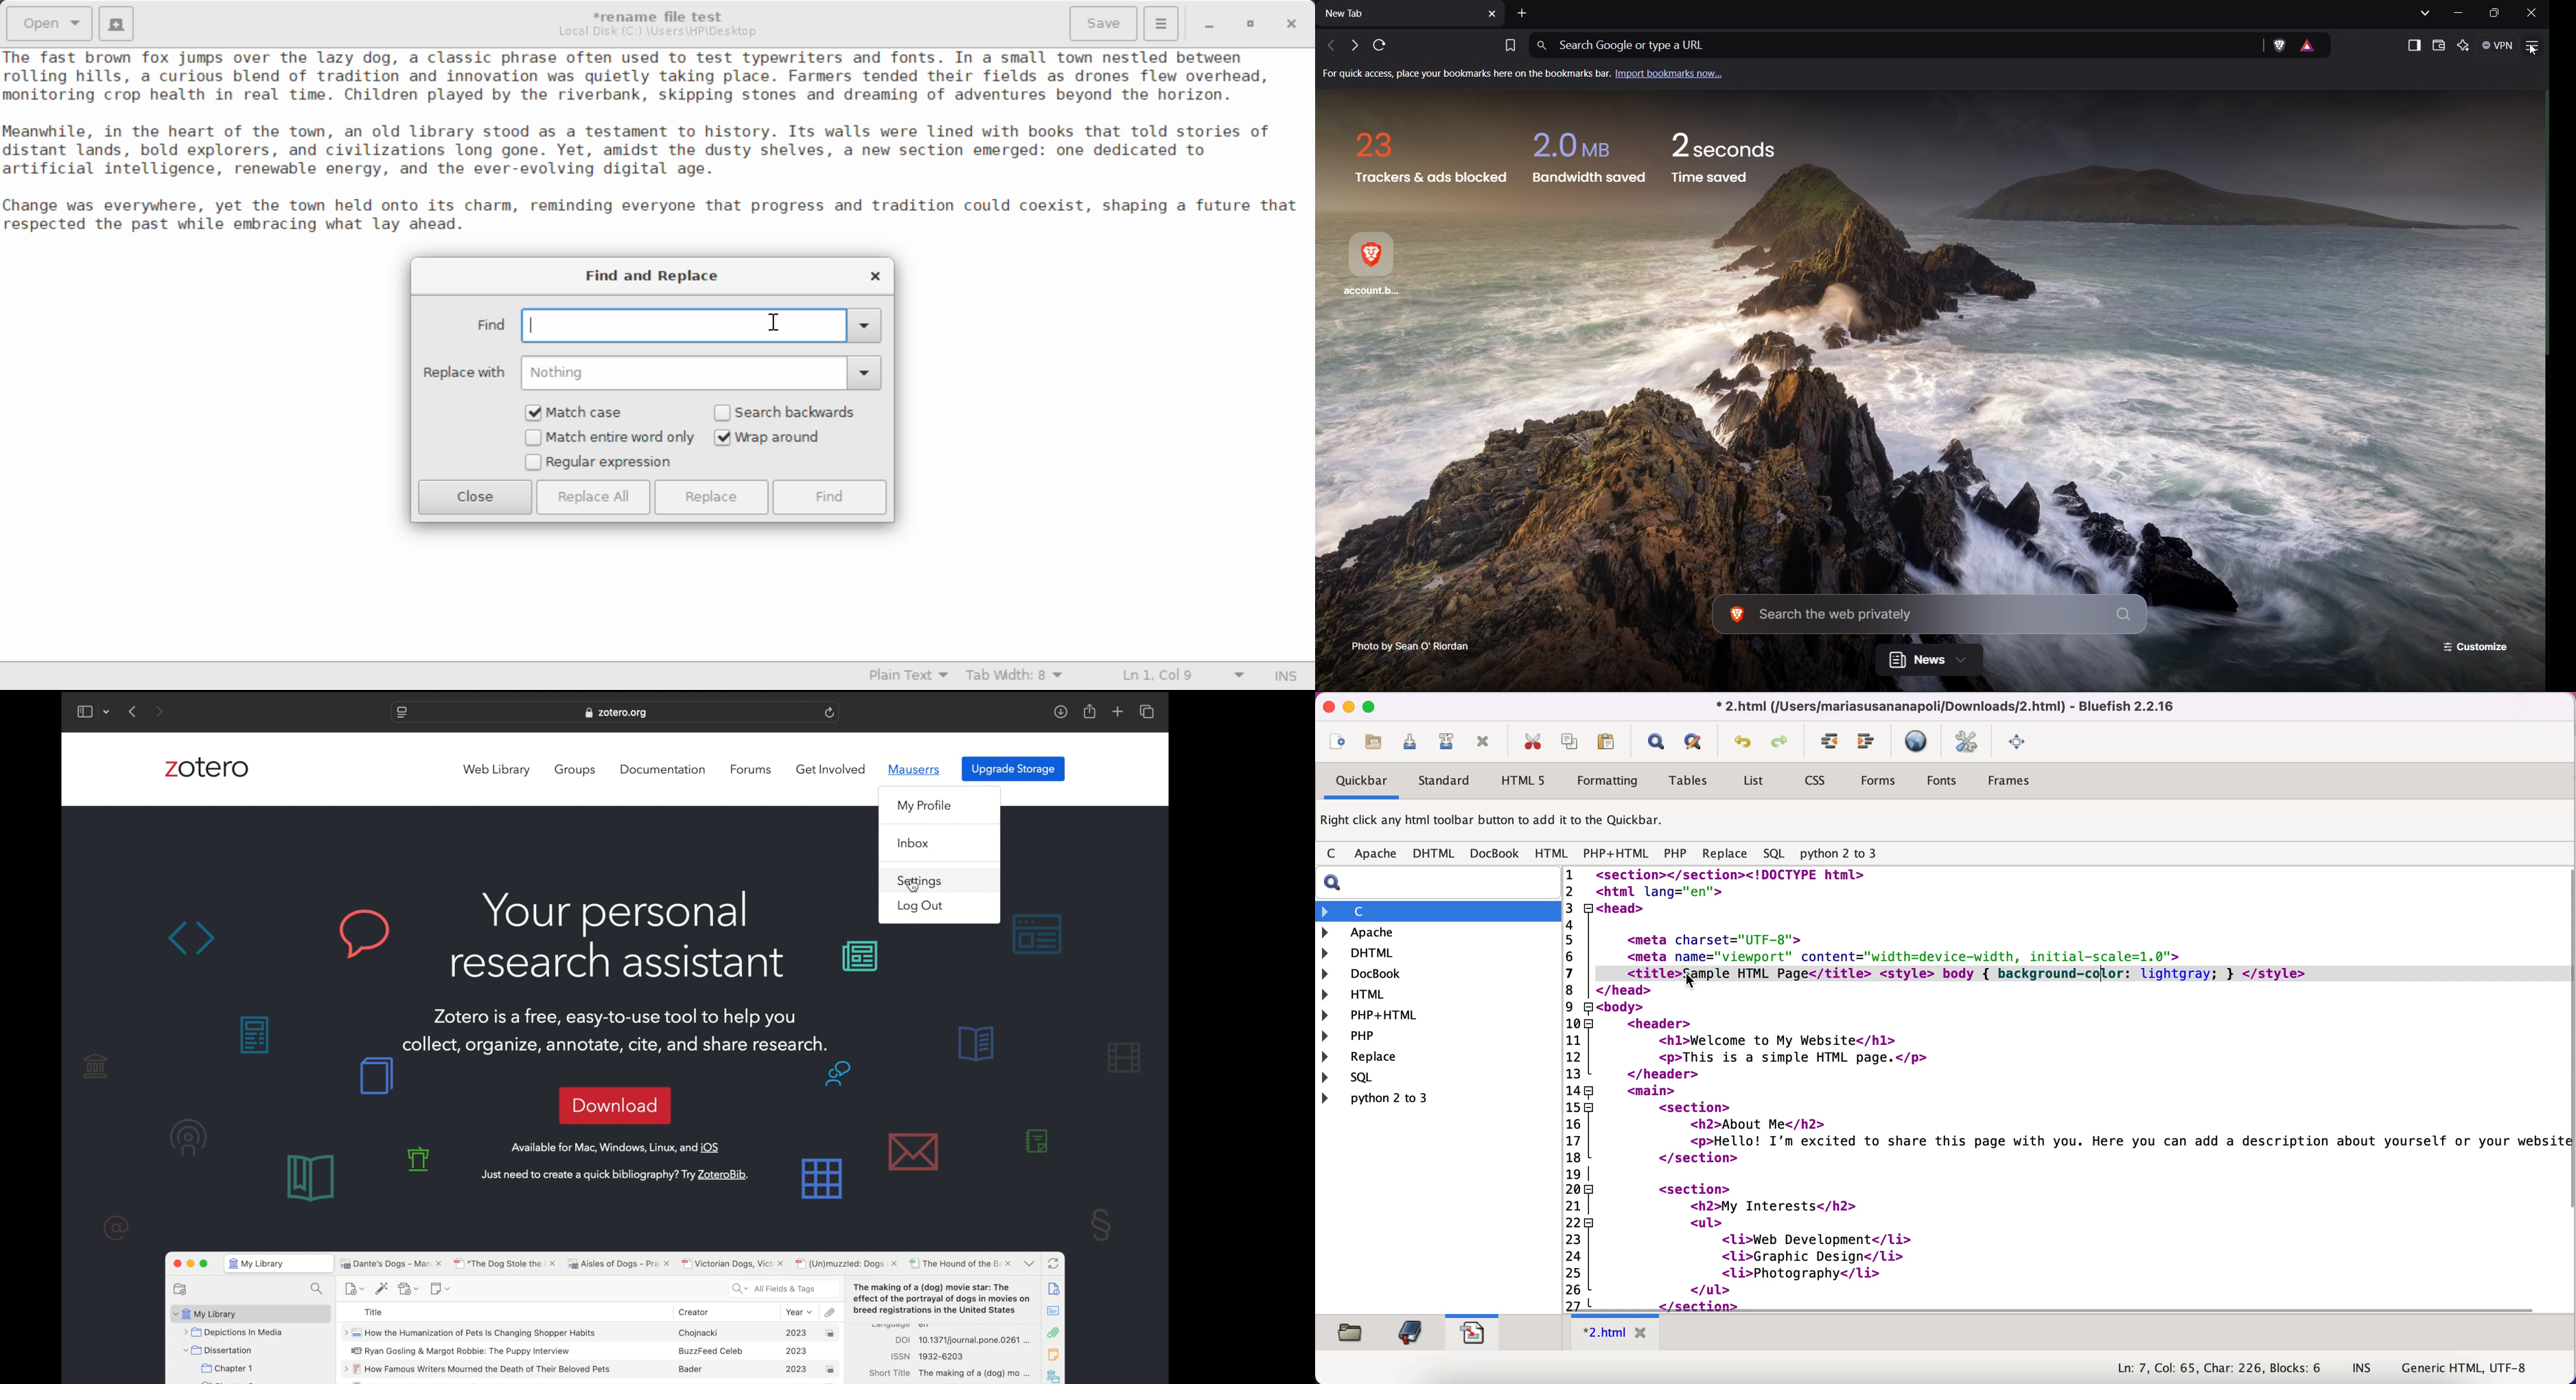 The height and width of the screenshot is (1400, 2576). Describe the element at coordinates (919, 907) in the screenshot. I see `log out` at that location.